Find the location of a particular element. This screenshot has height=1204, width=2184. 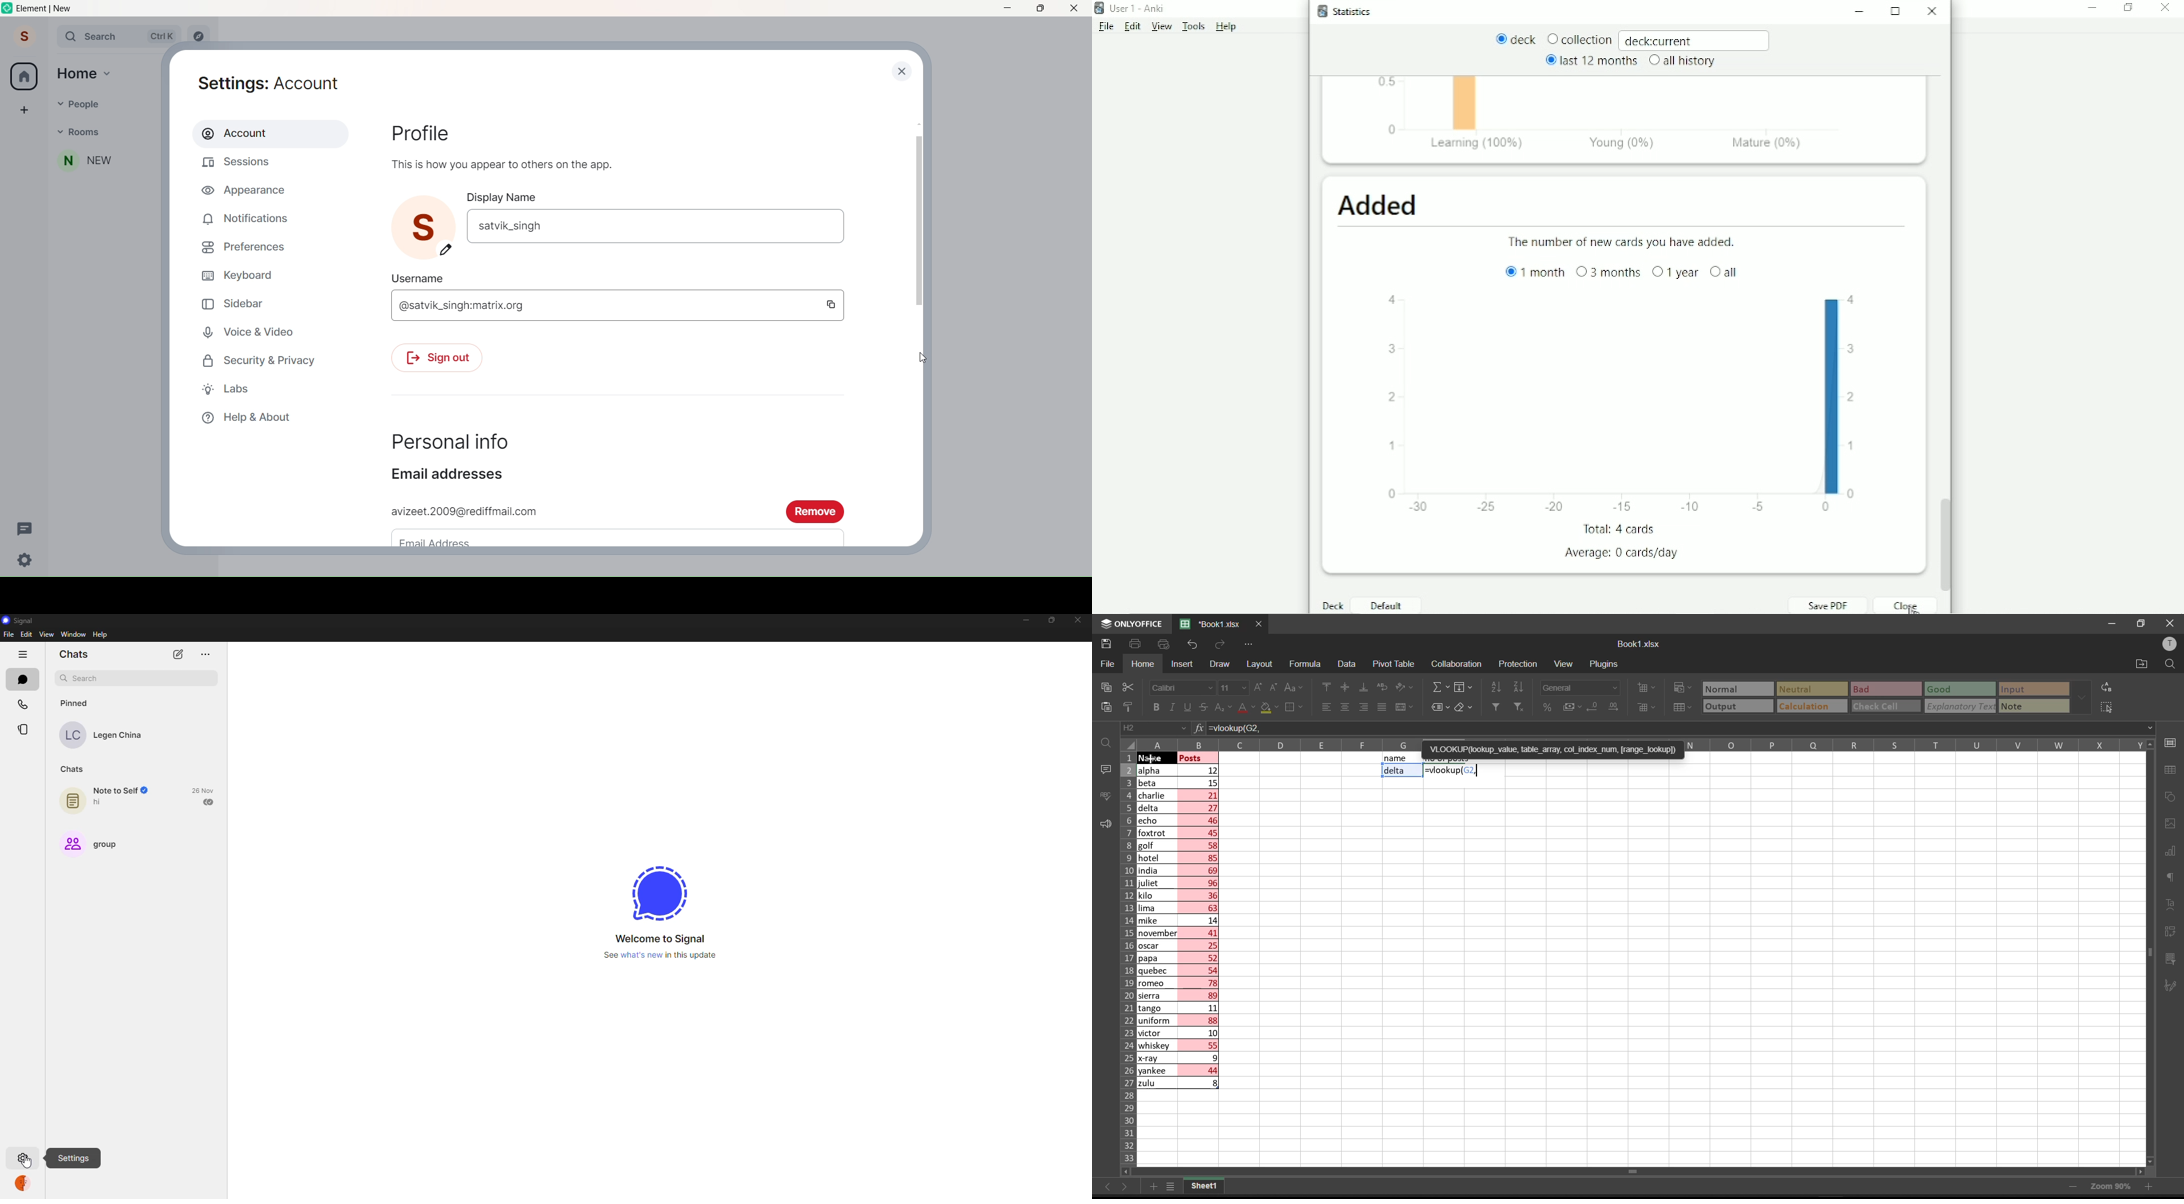

Home is located at coordinates (24, 77).